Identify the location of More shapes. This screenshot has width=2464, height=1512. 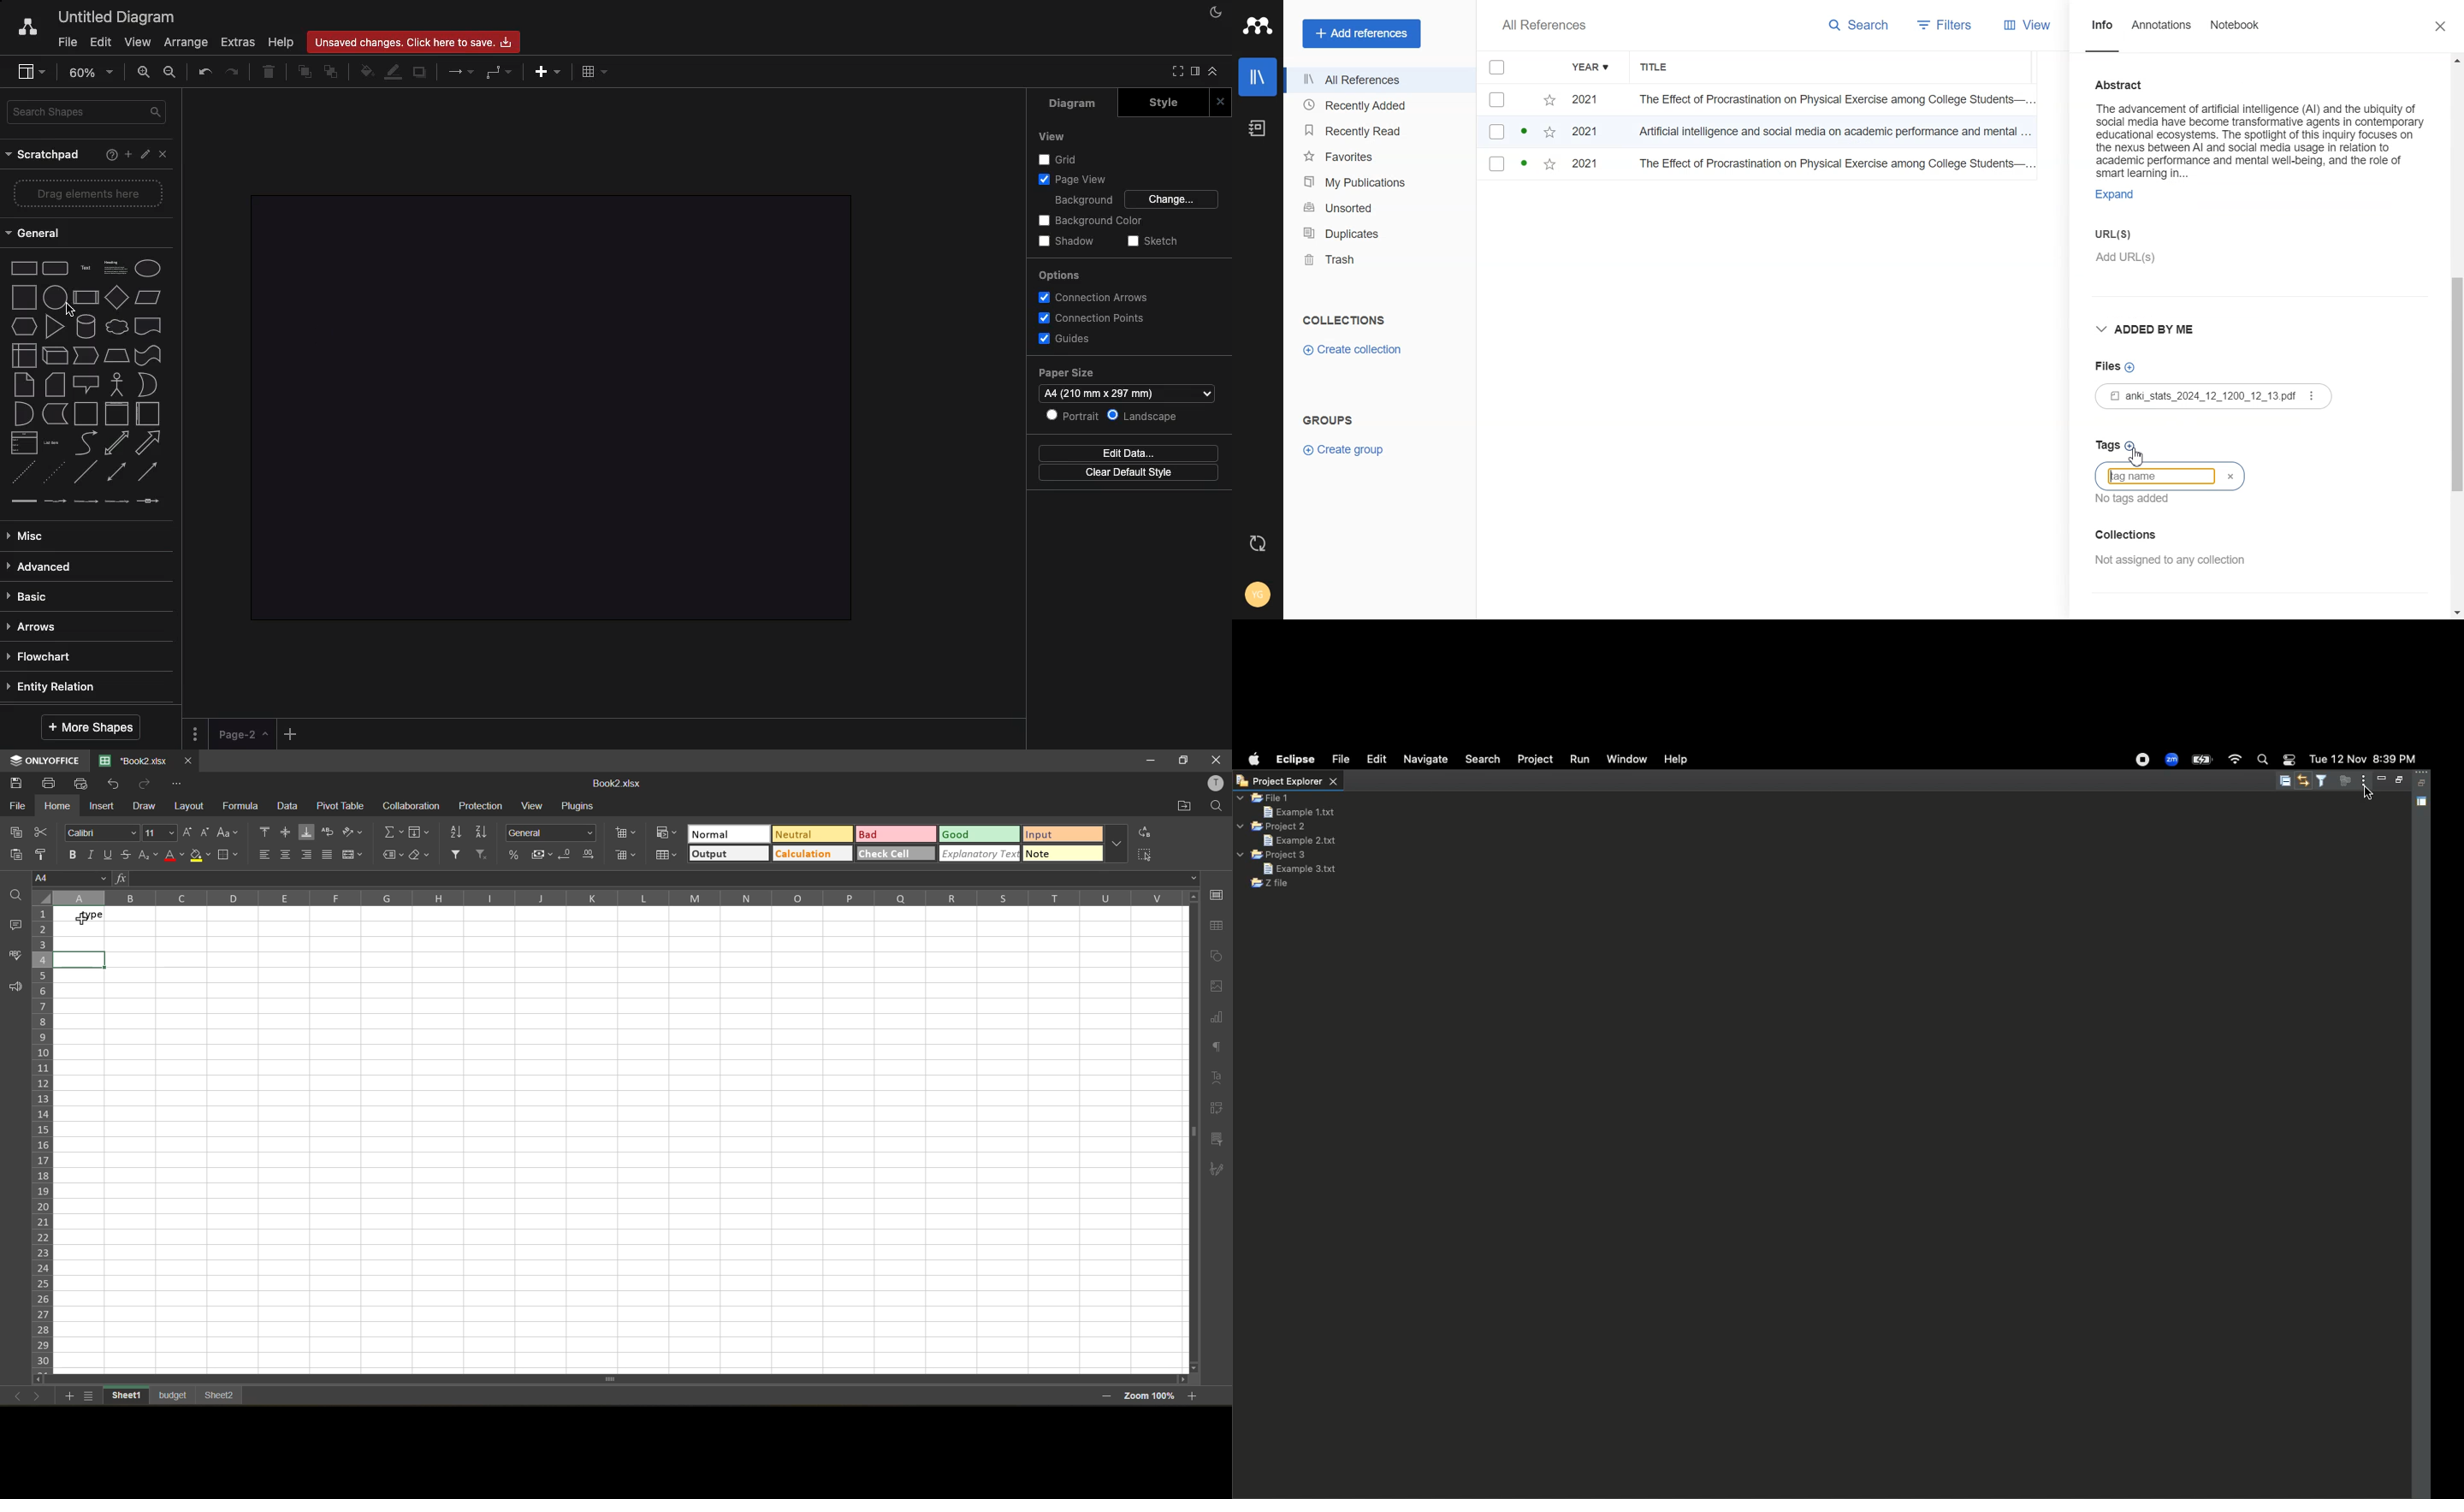
(90, 726).